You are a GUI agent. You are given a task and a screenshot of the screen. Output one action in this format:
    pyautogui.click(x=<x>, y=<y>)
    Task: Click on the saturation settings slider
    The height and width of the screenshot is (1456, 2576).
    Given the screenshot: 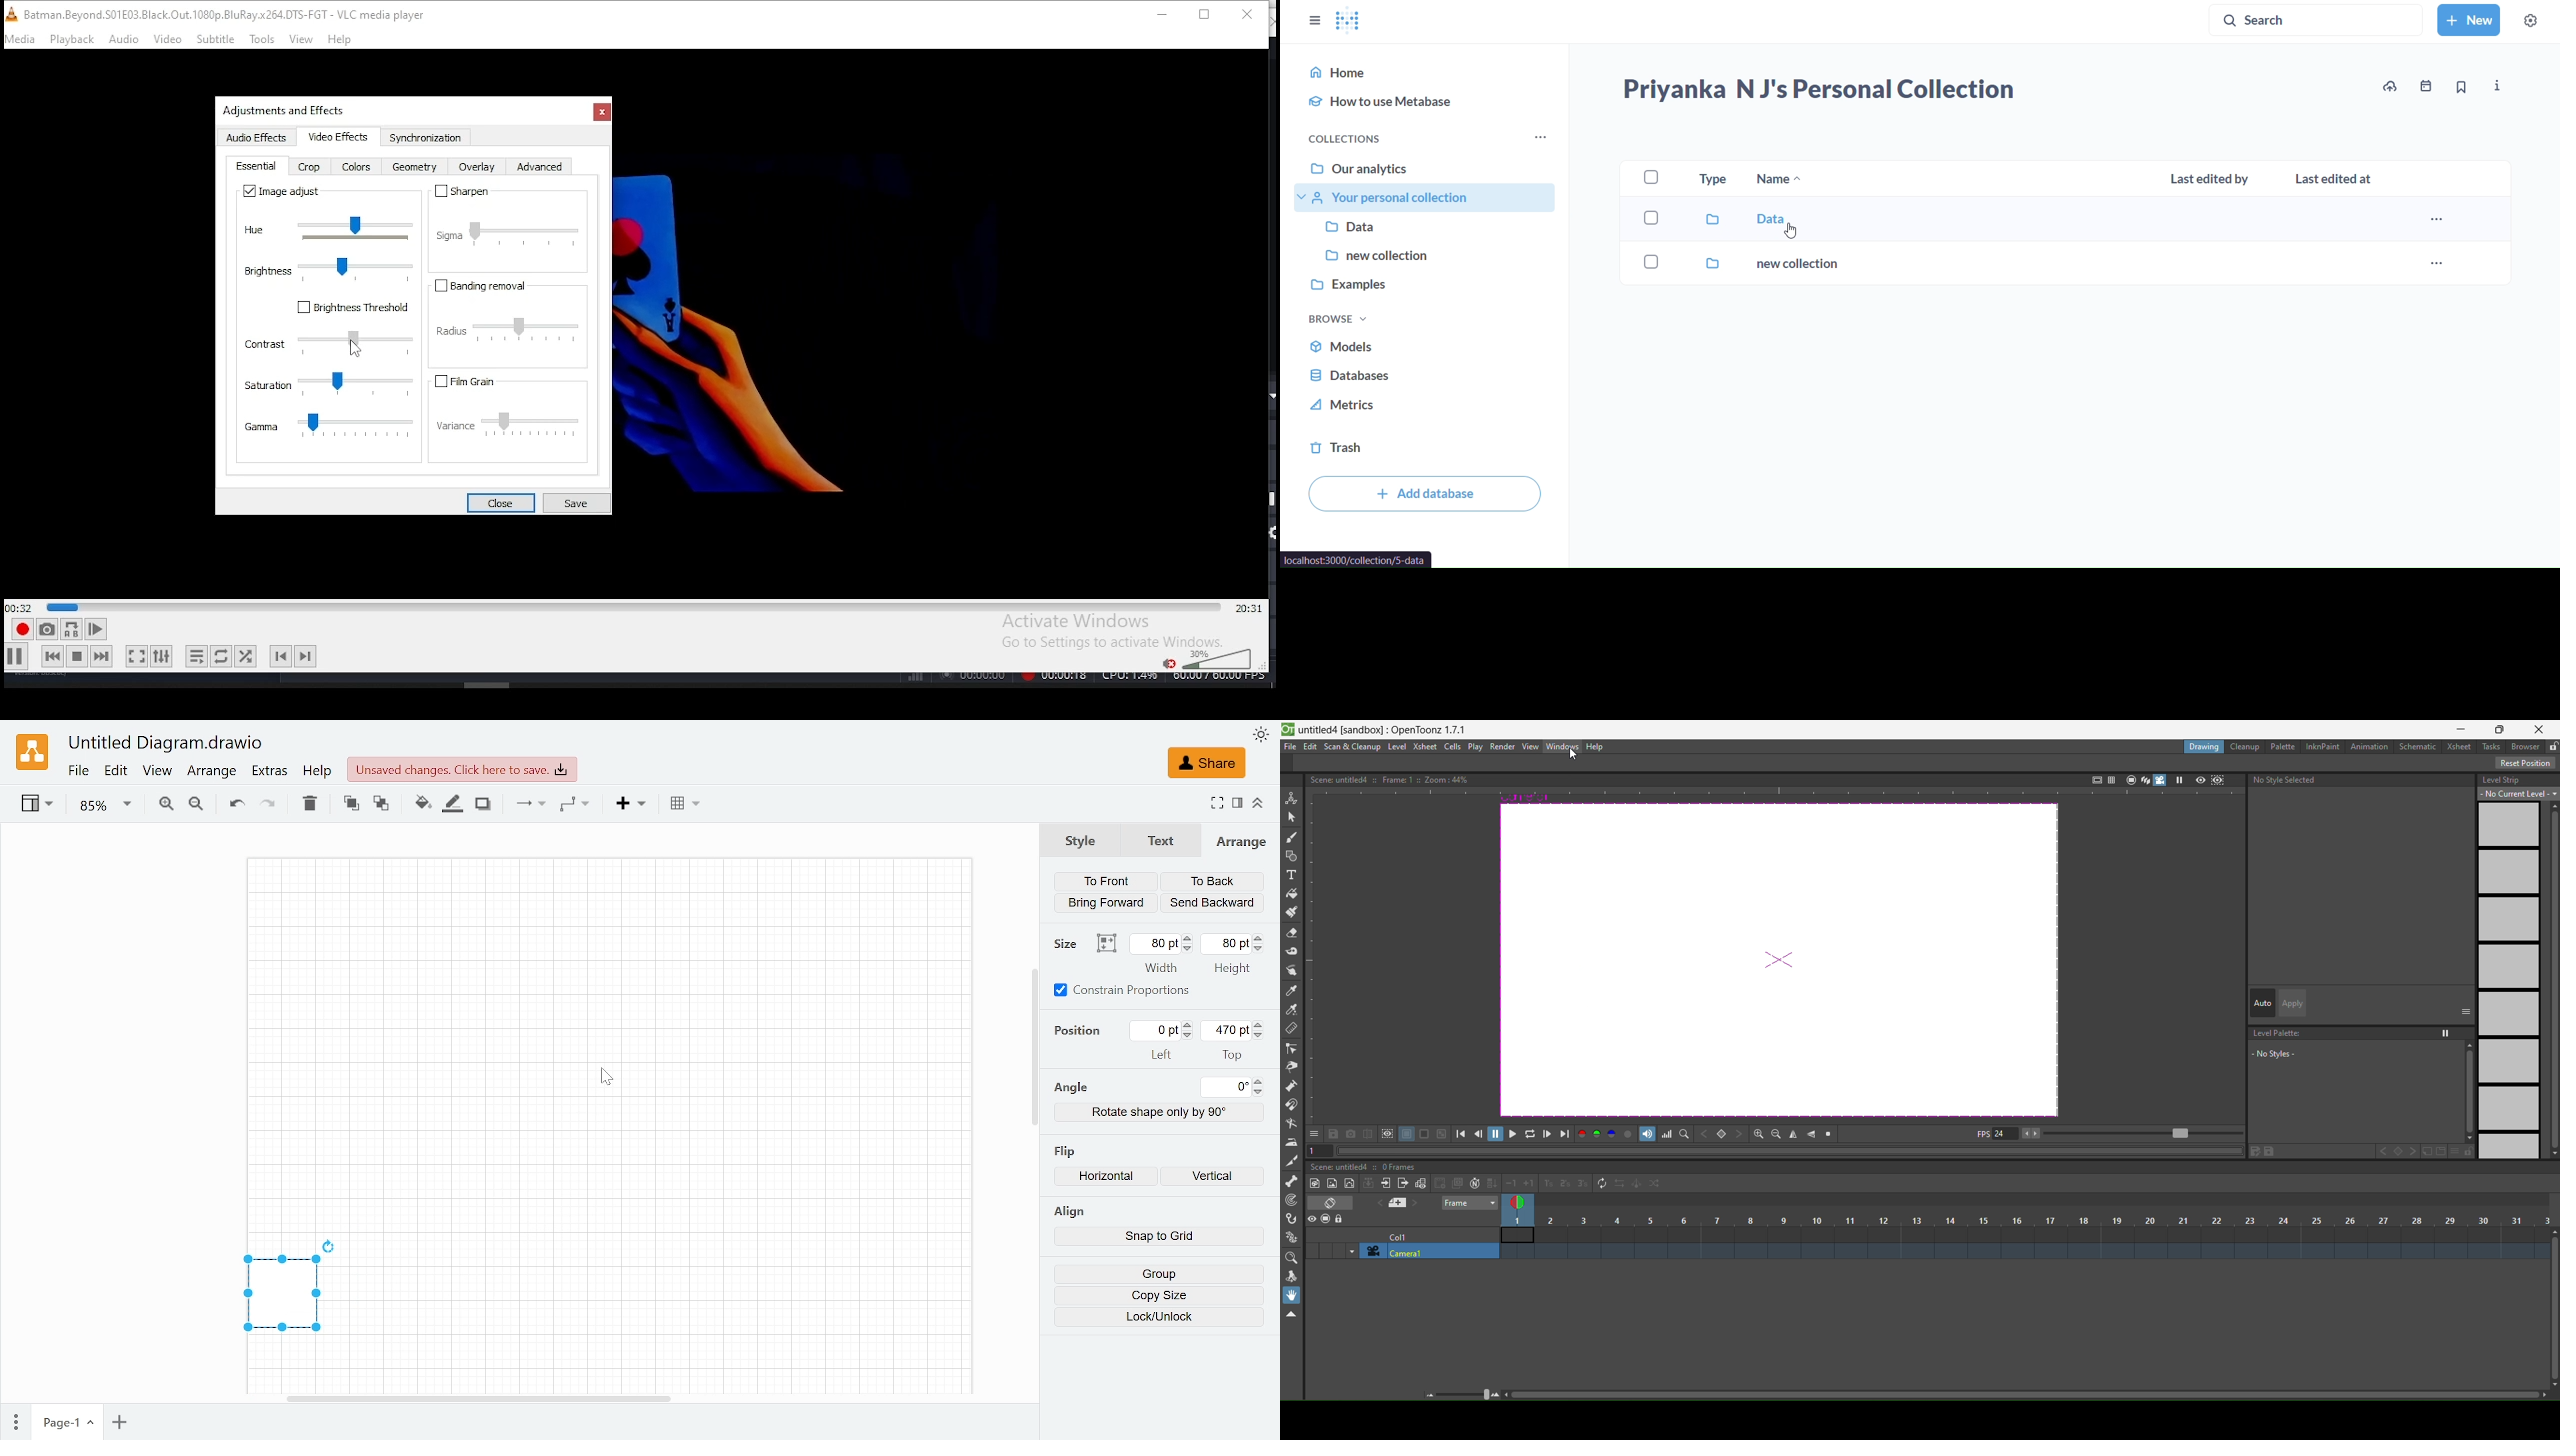 What is the action you would take?
    pyautogui.click(x=328, y=385)
    